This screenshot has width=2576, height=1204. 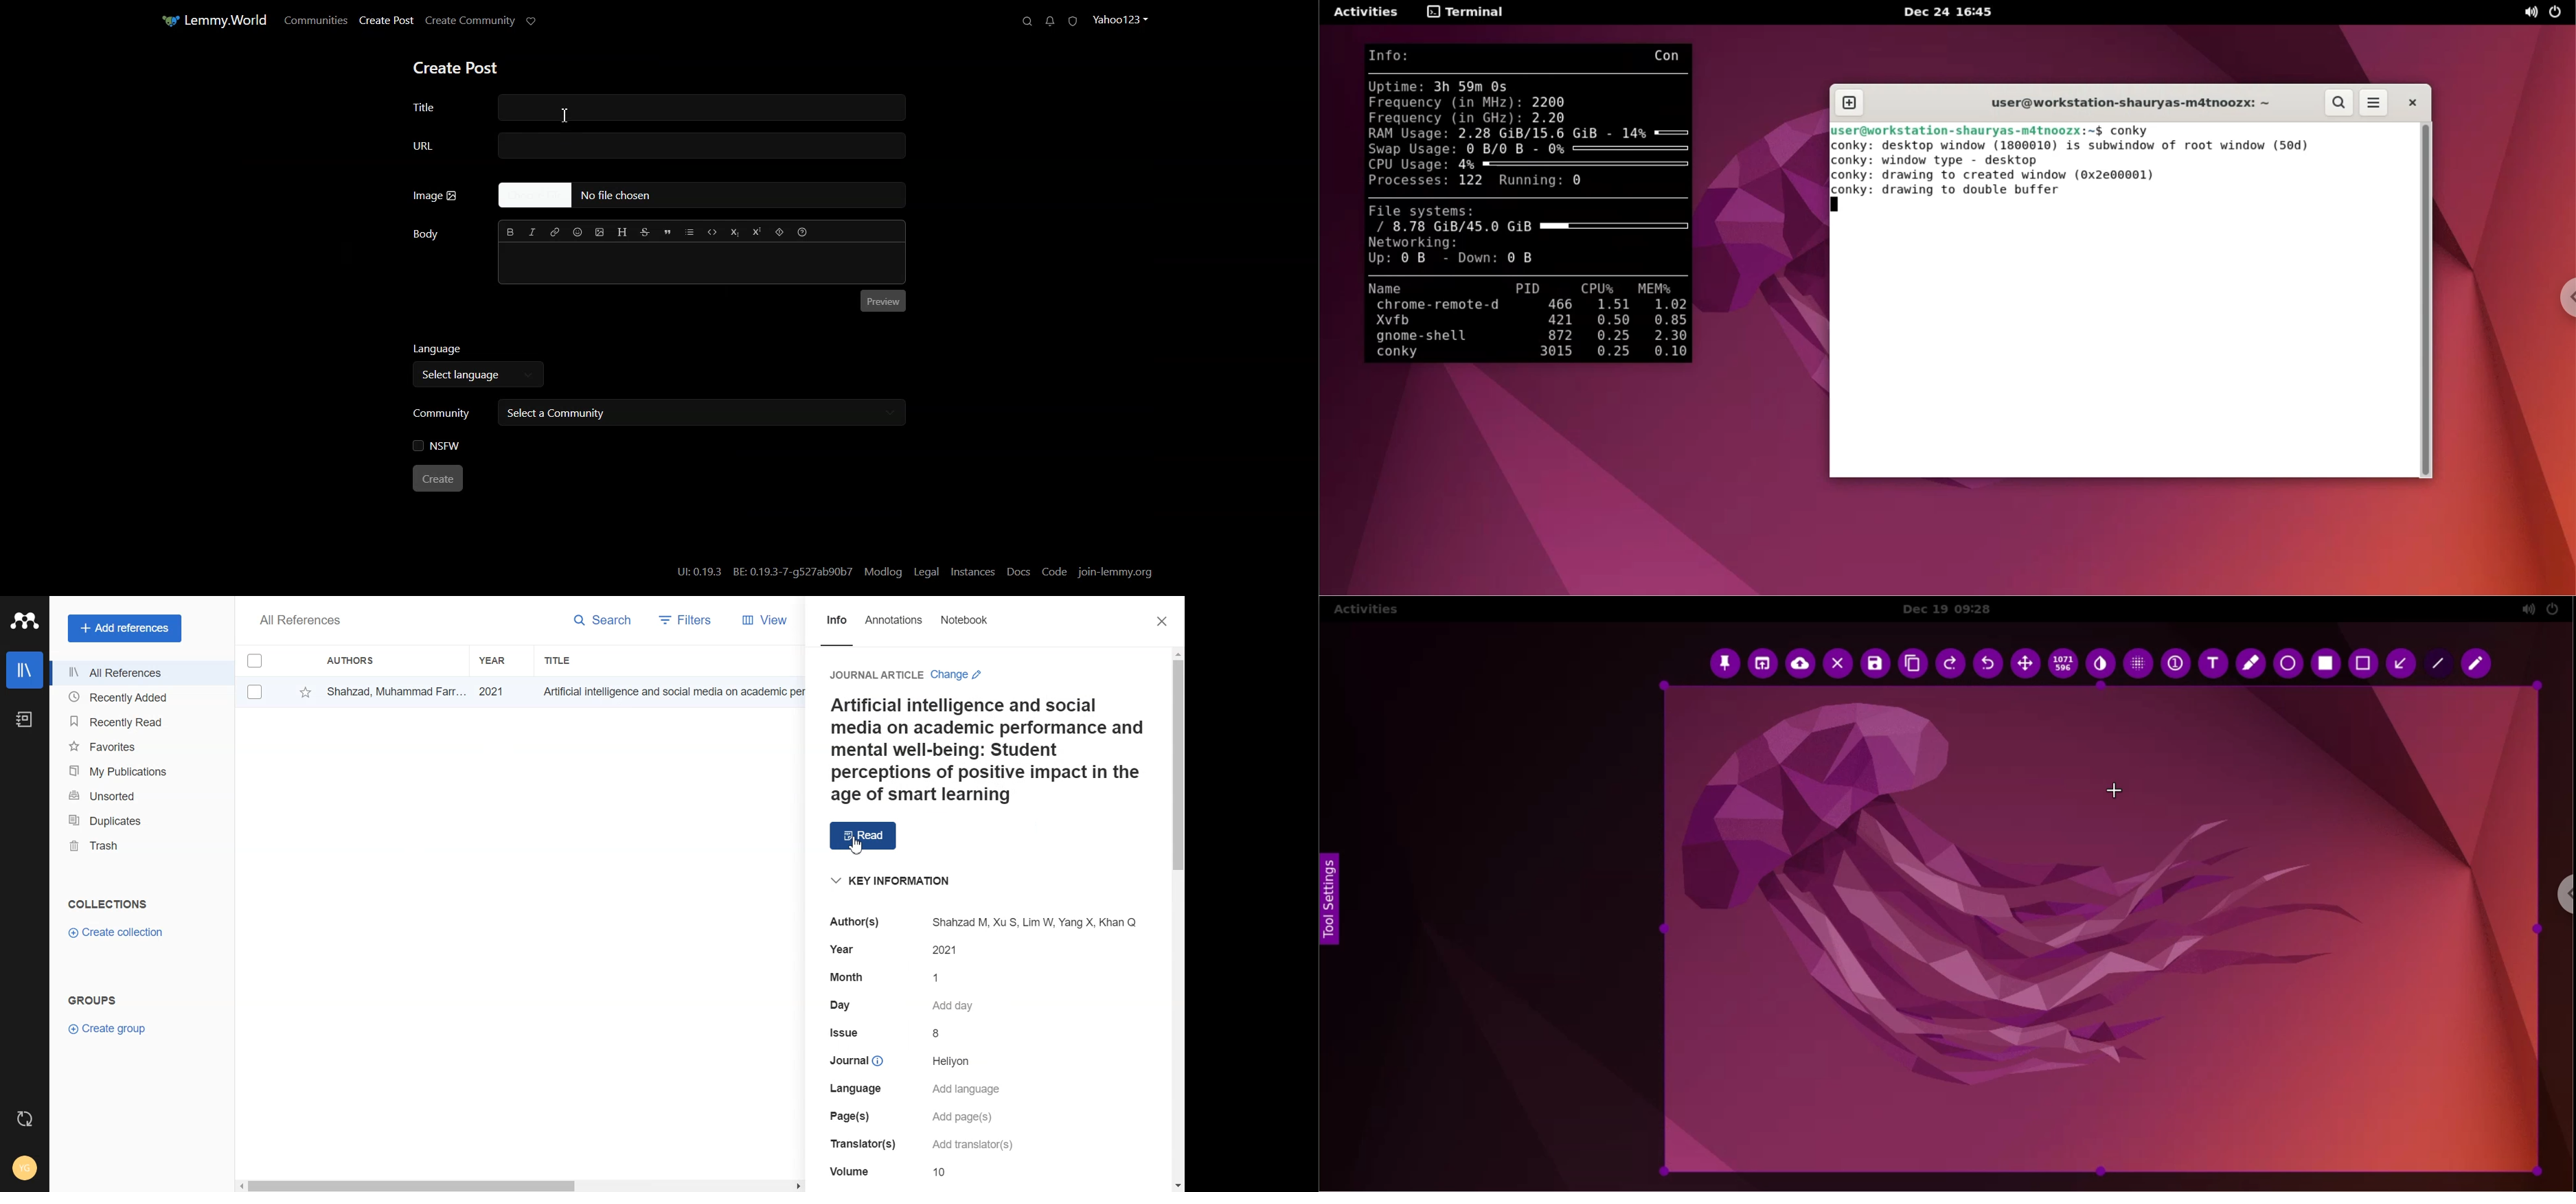 What do you see at coordinates (125, 629) in the screenshot?
I see `Add references` at bounding box center [125, 629].